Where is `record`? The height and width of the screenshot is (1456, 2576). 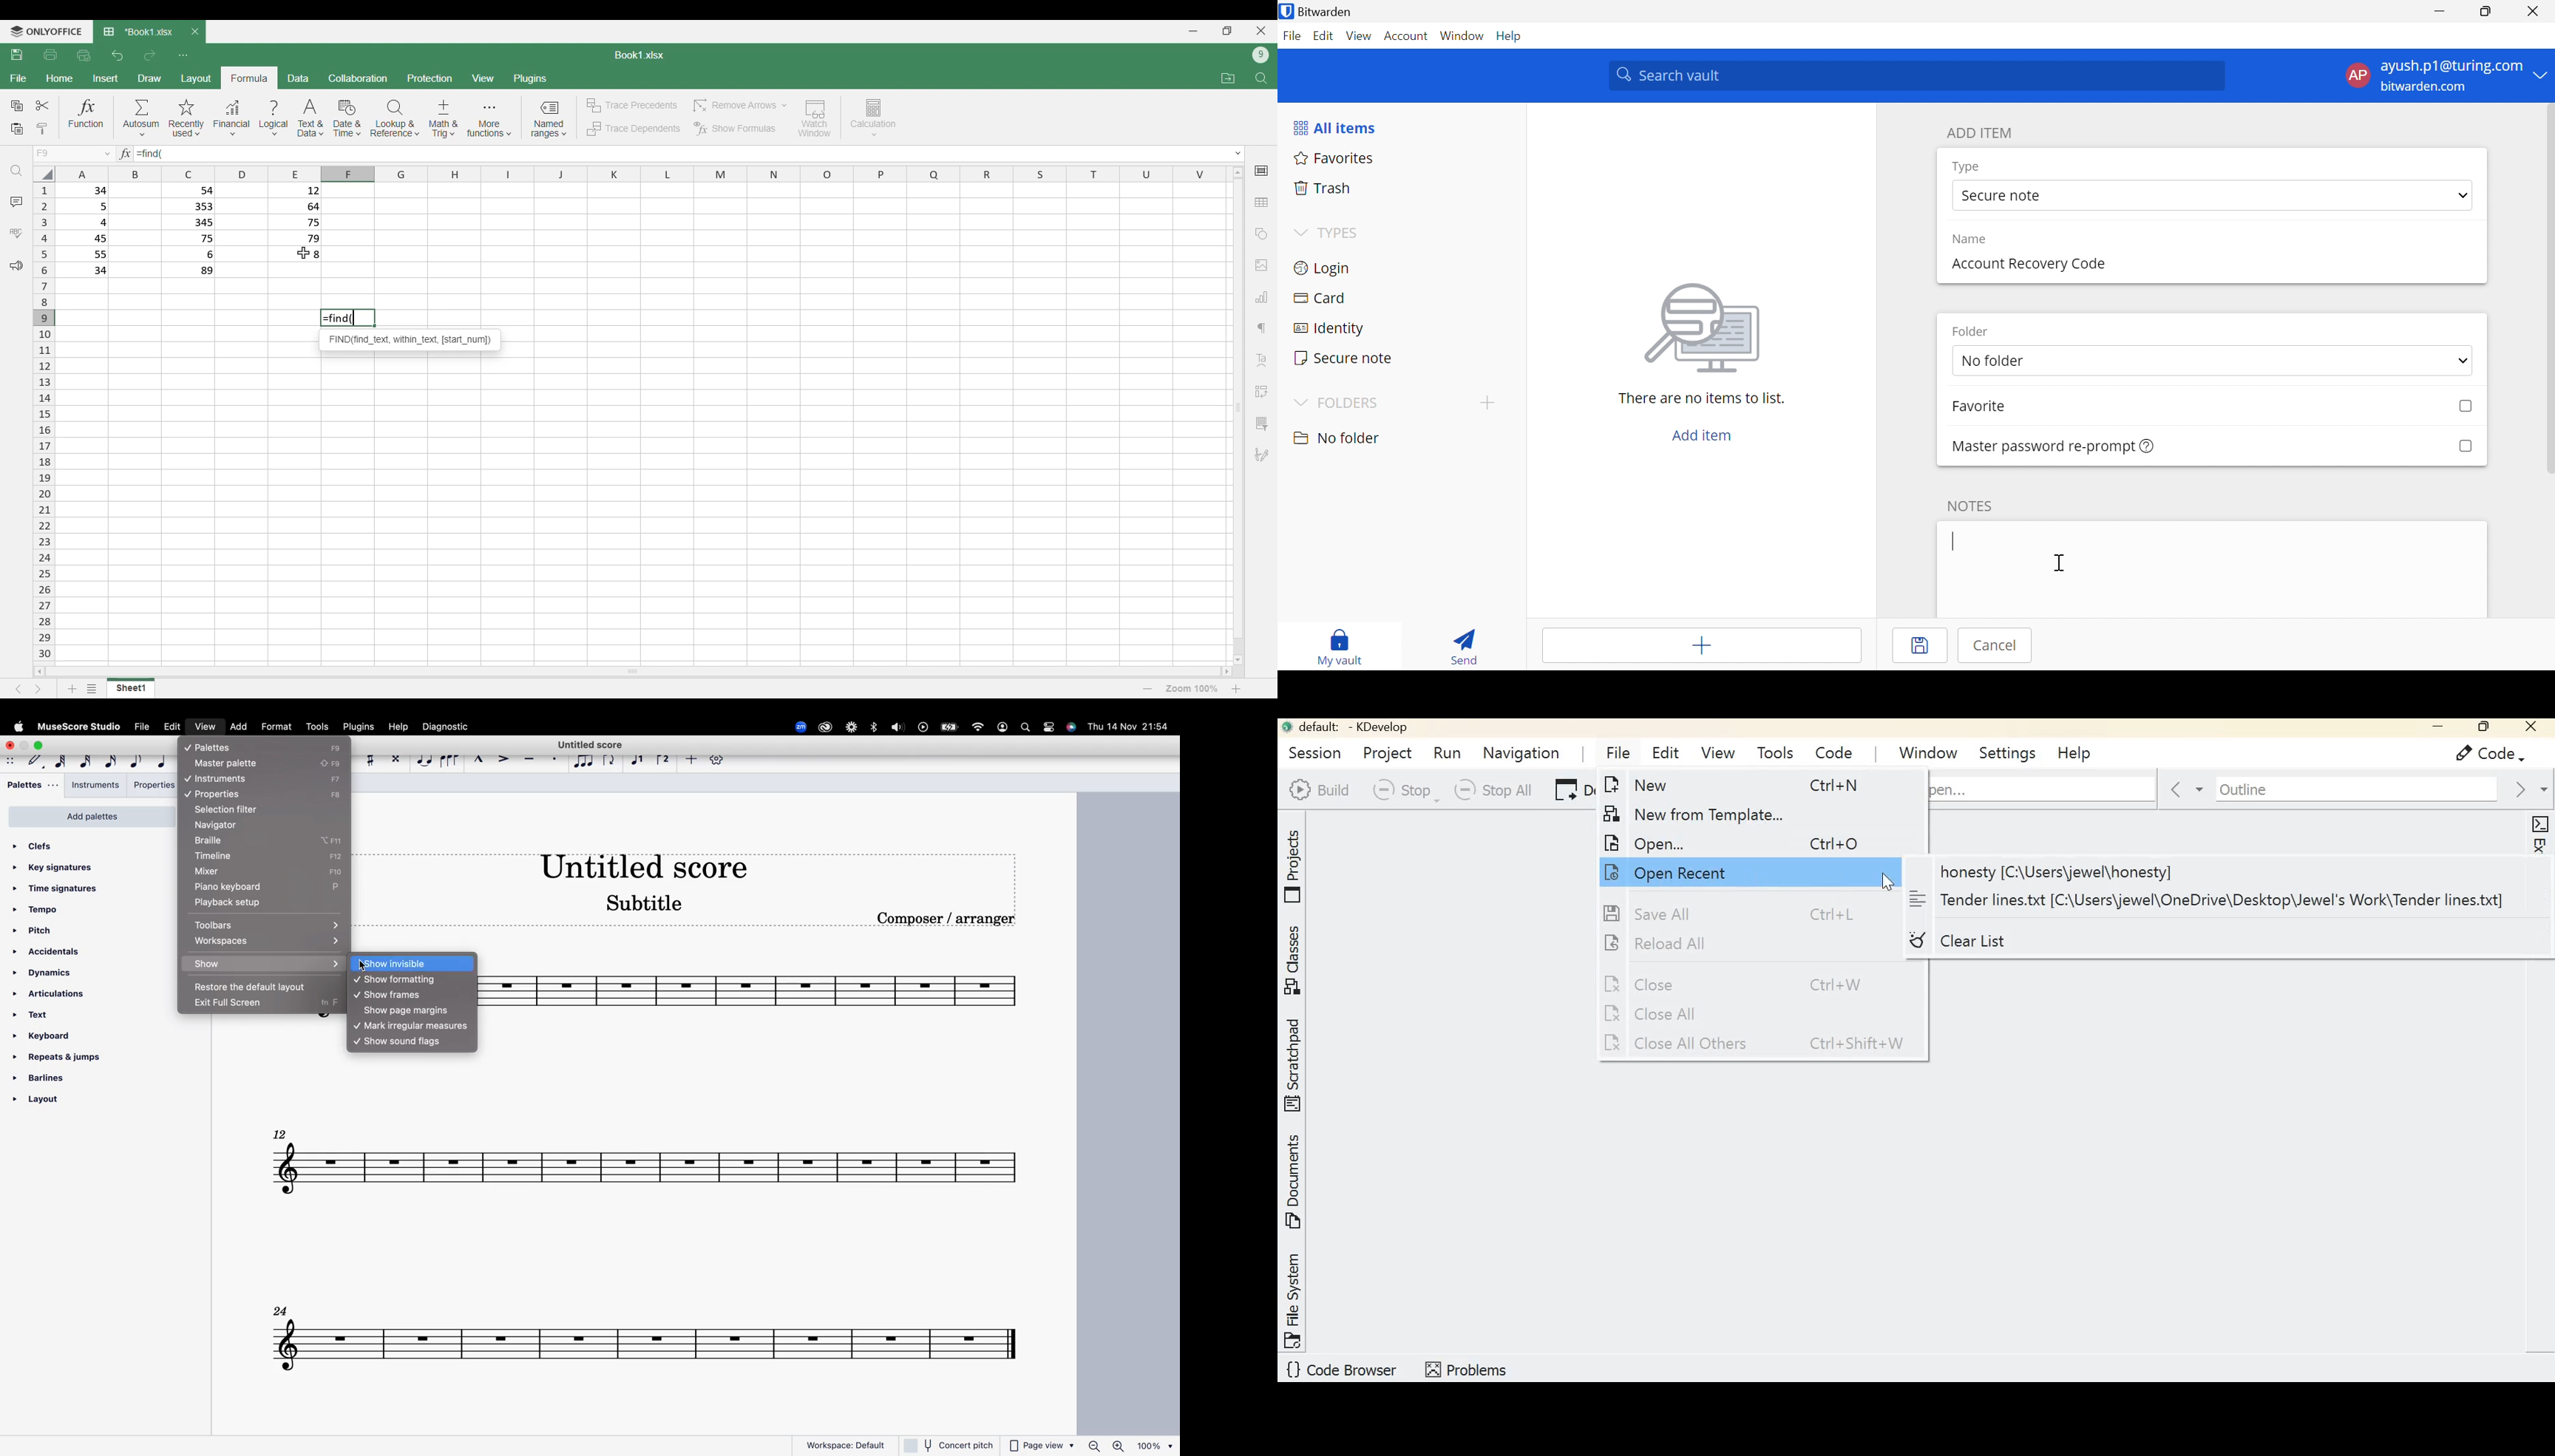
record is located at coordinates (925, 730).